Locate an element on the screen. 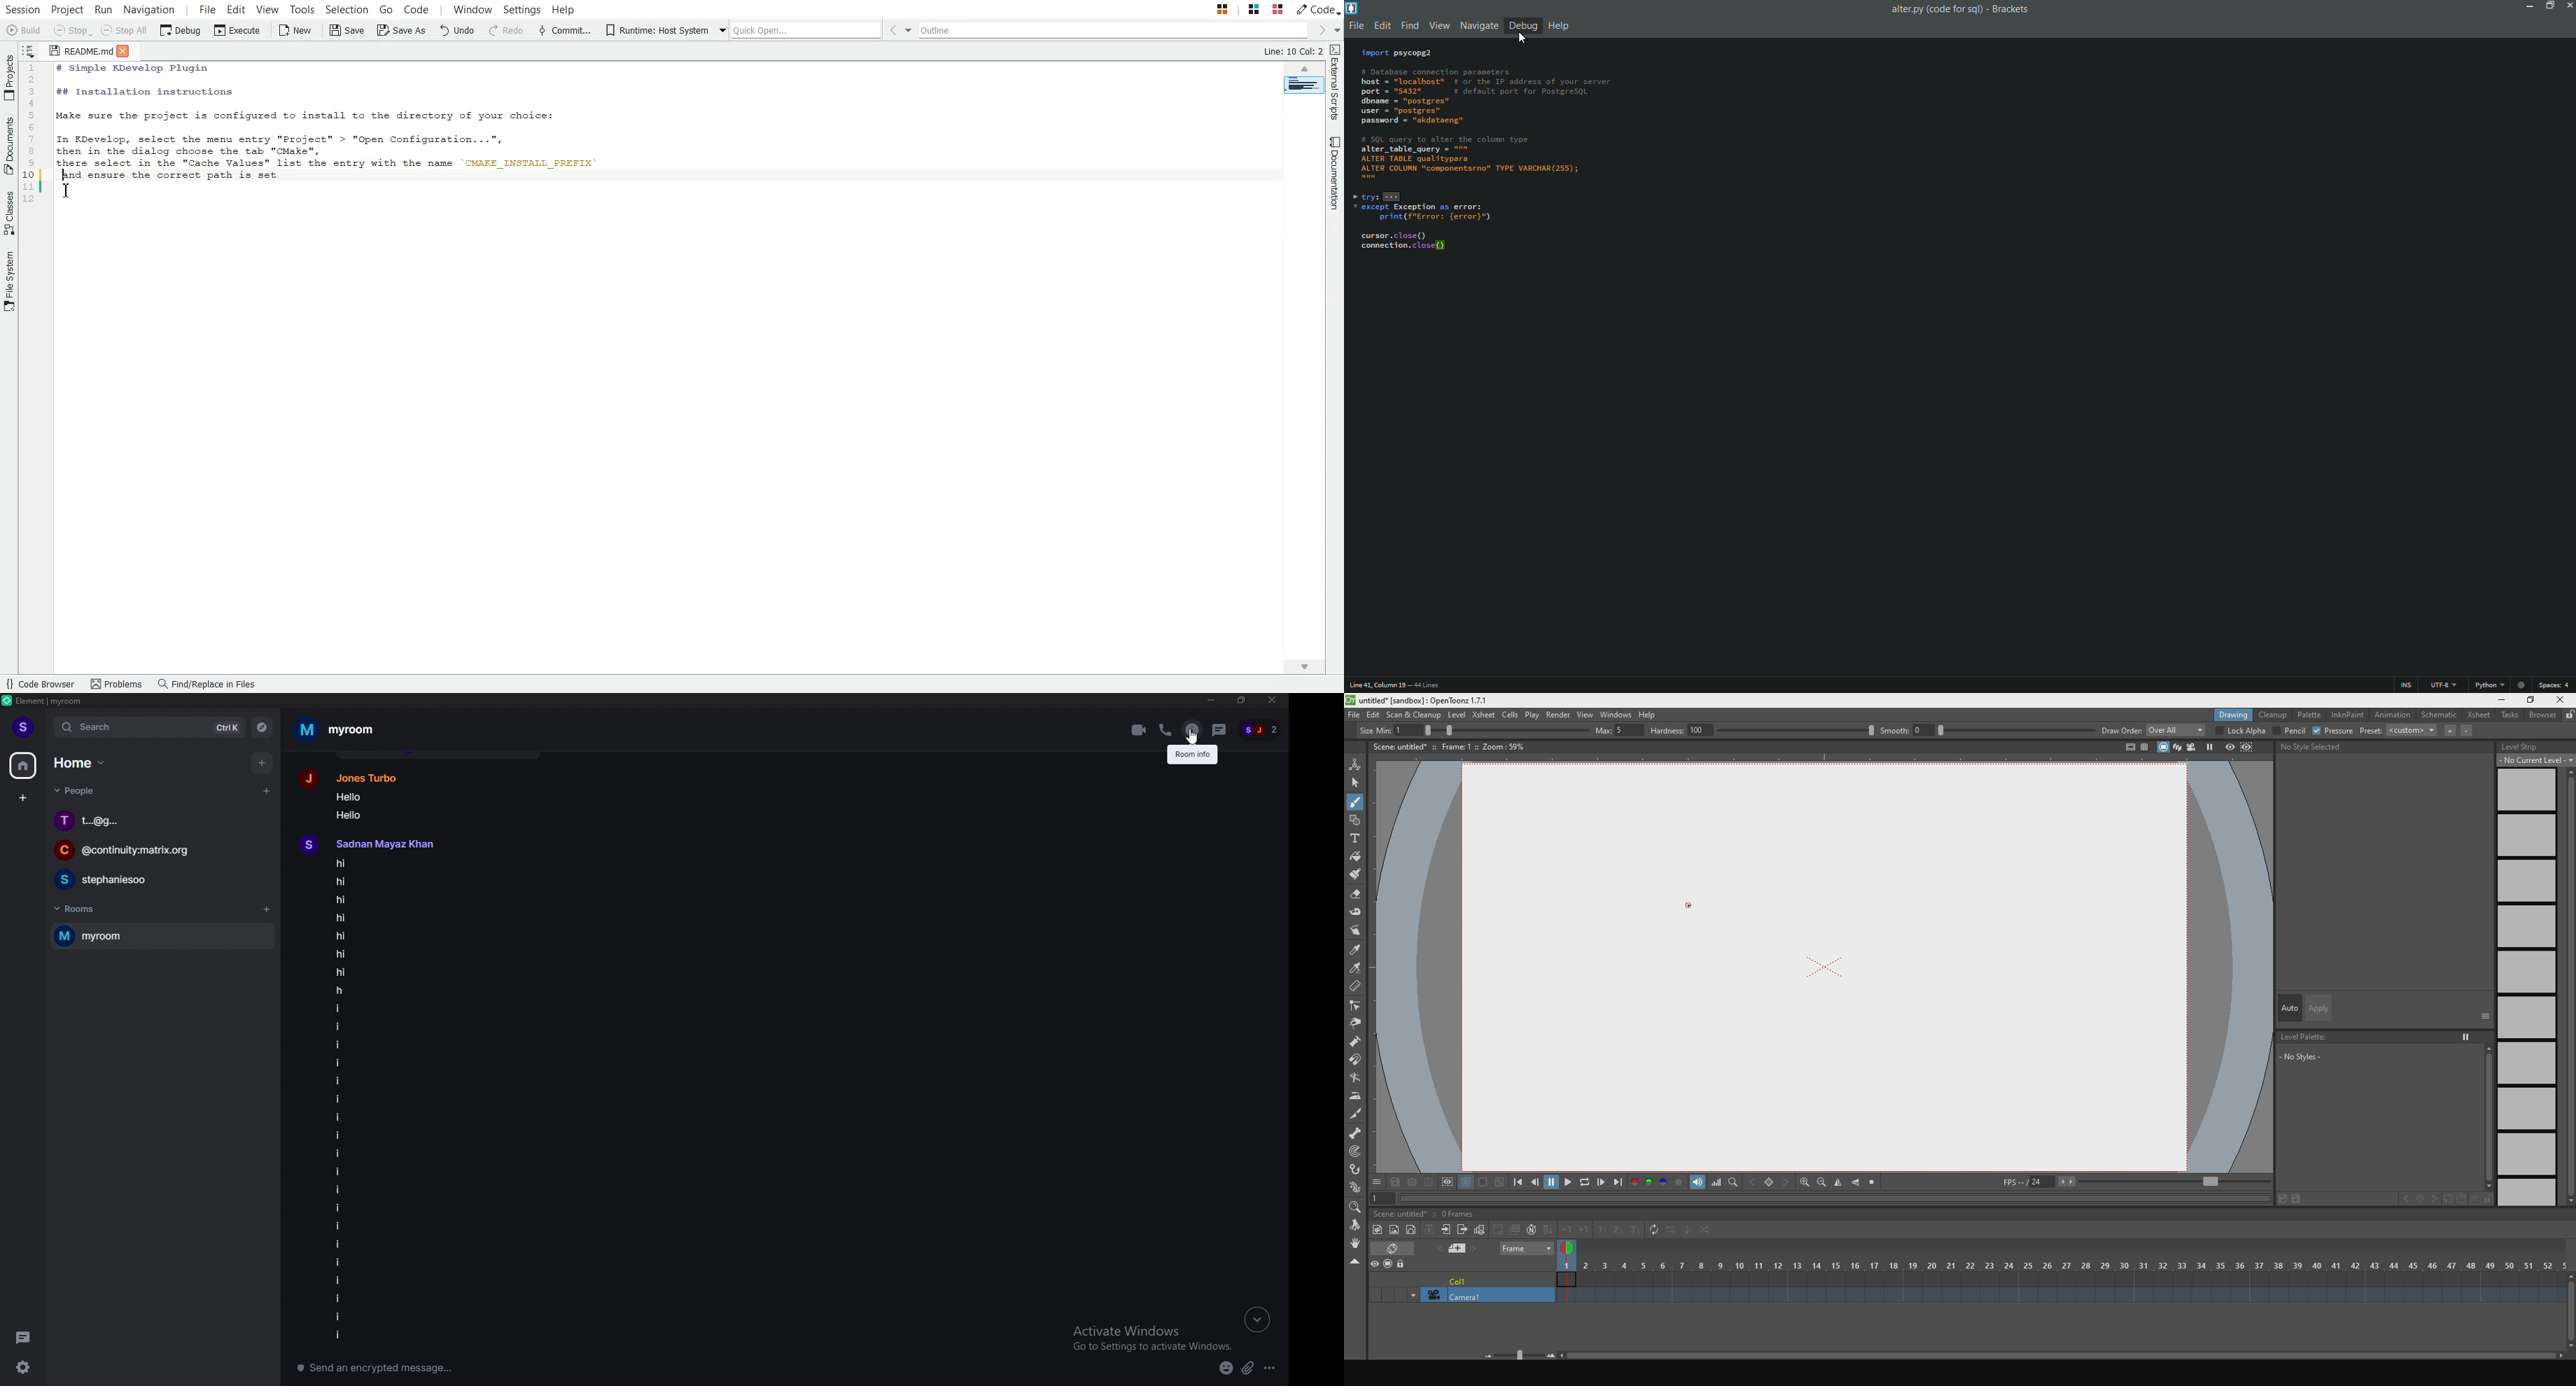 Image resolution: width=2576 pixels, height=1400 pixels. debug menu is located at coordinates (1520, 26).